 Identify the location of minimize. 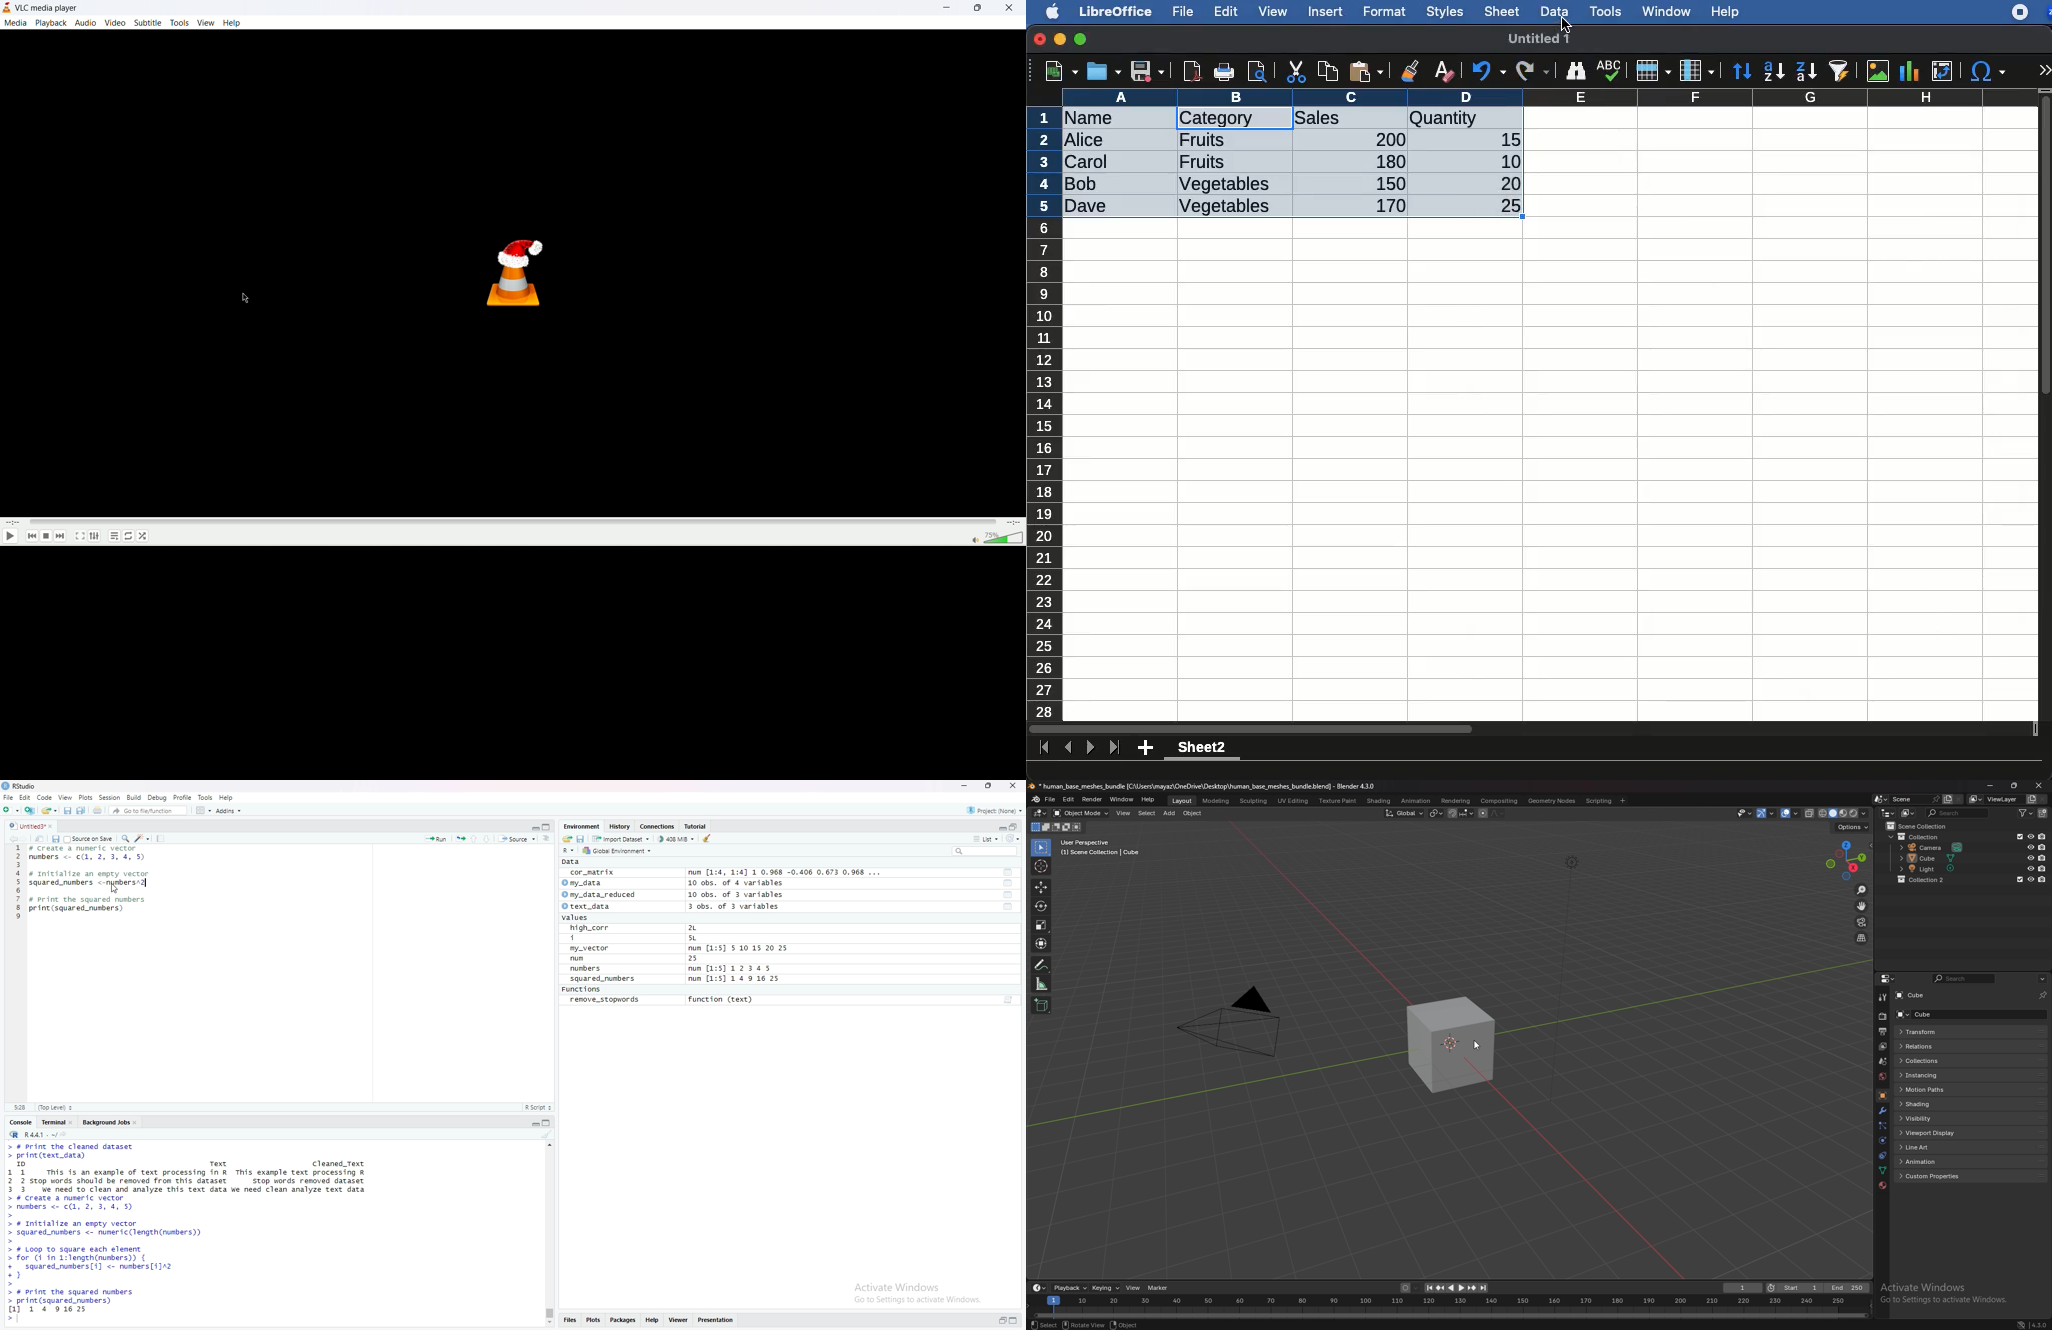
(534, 1122).